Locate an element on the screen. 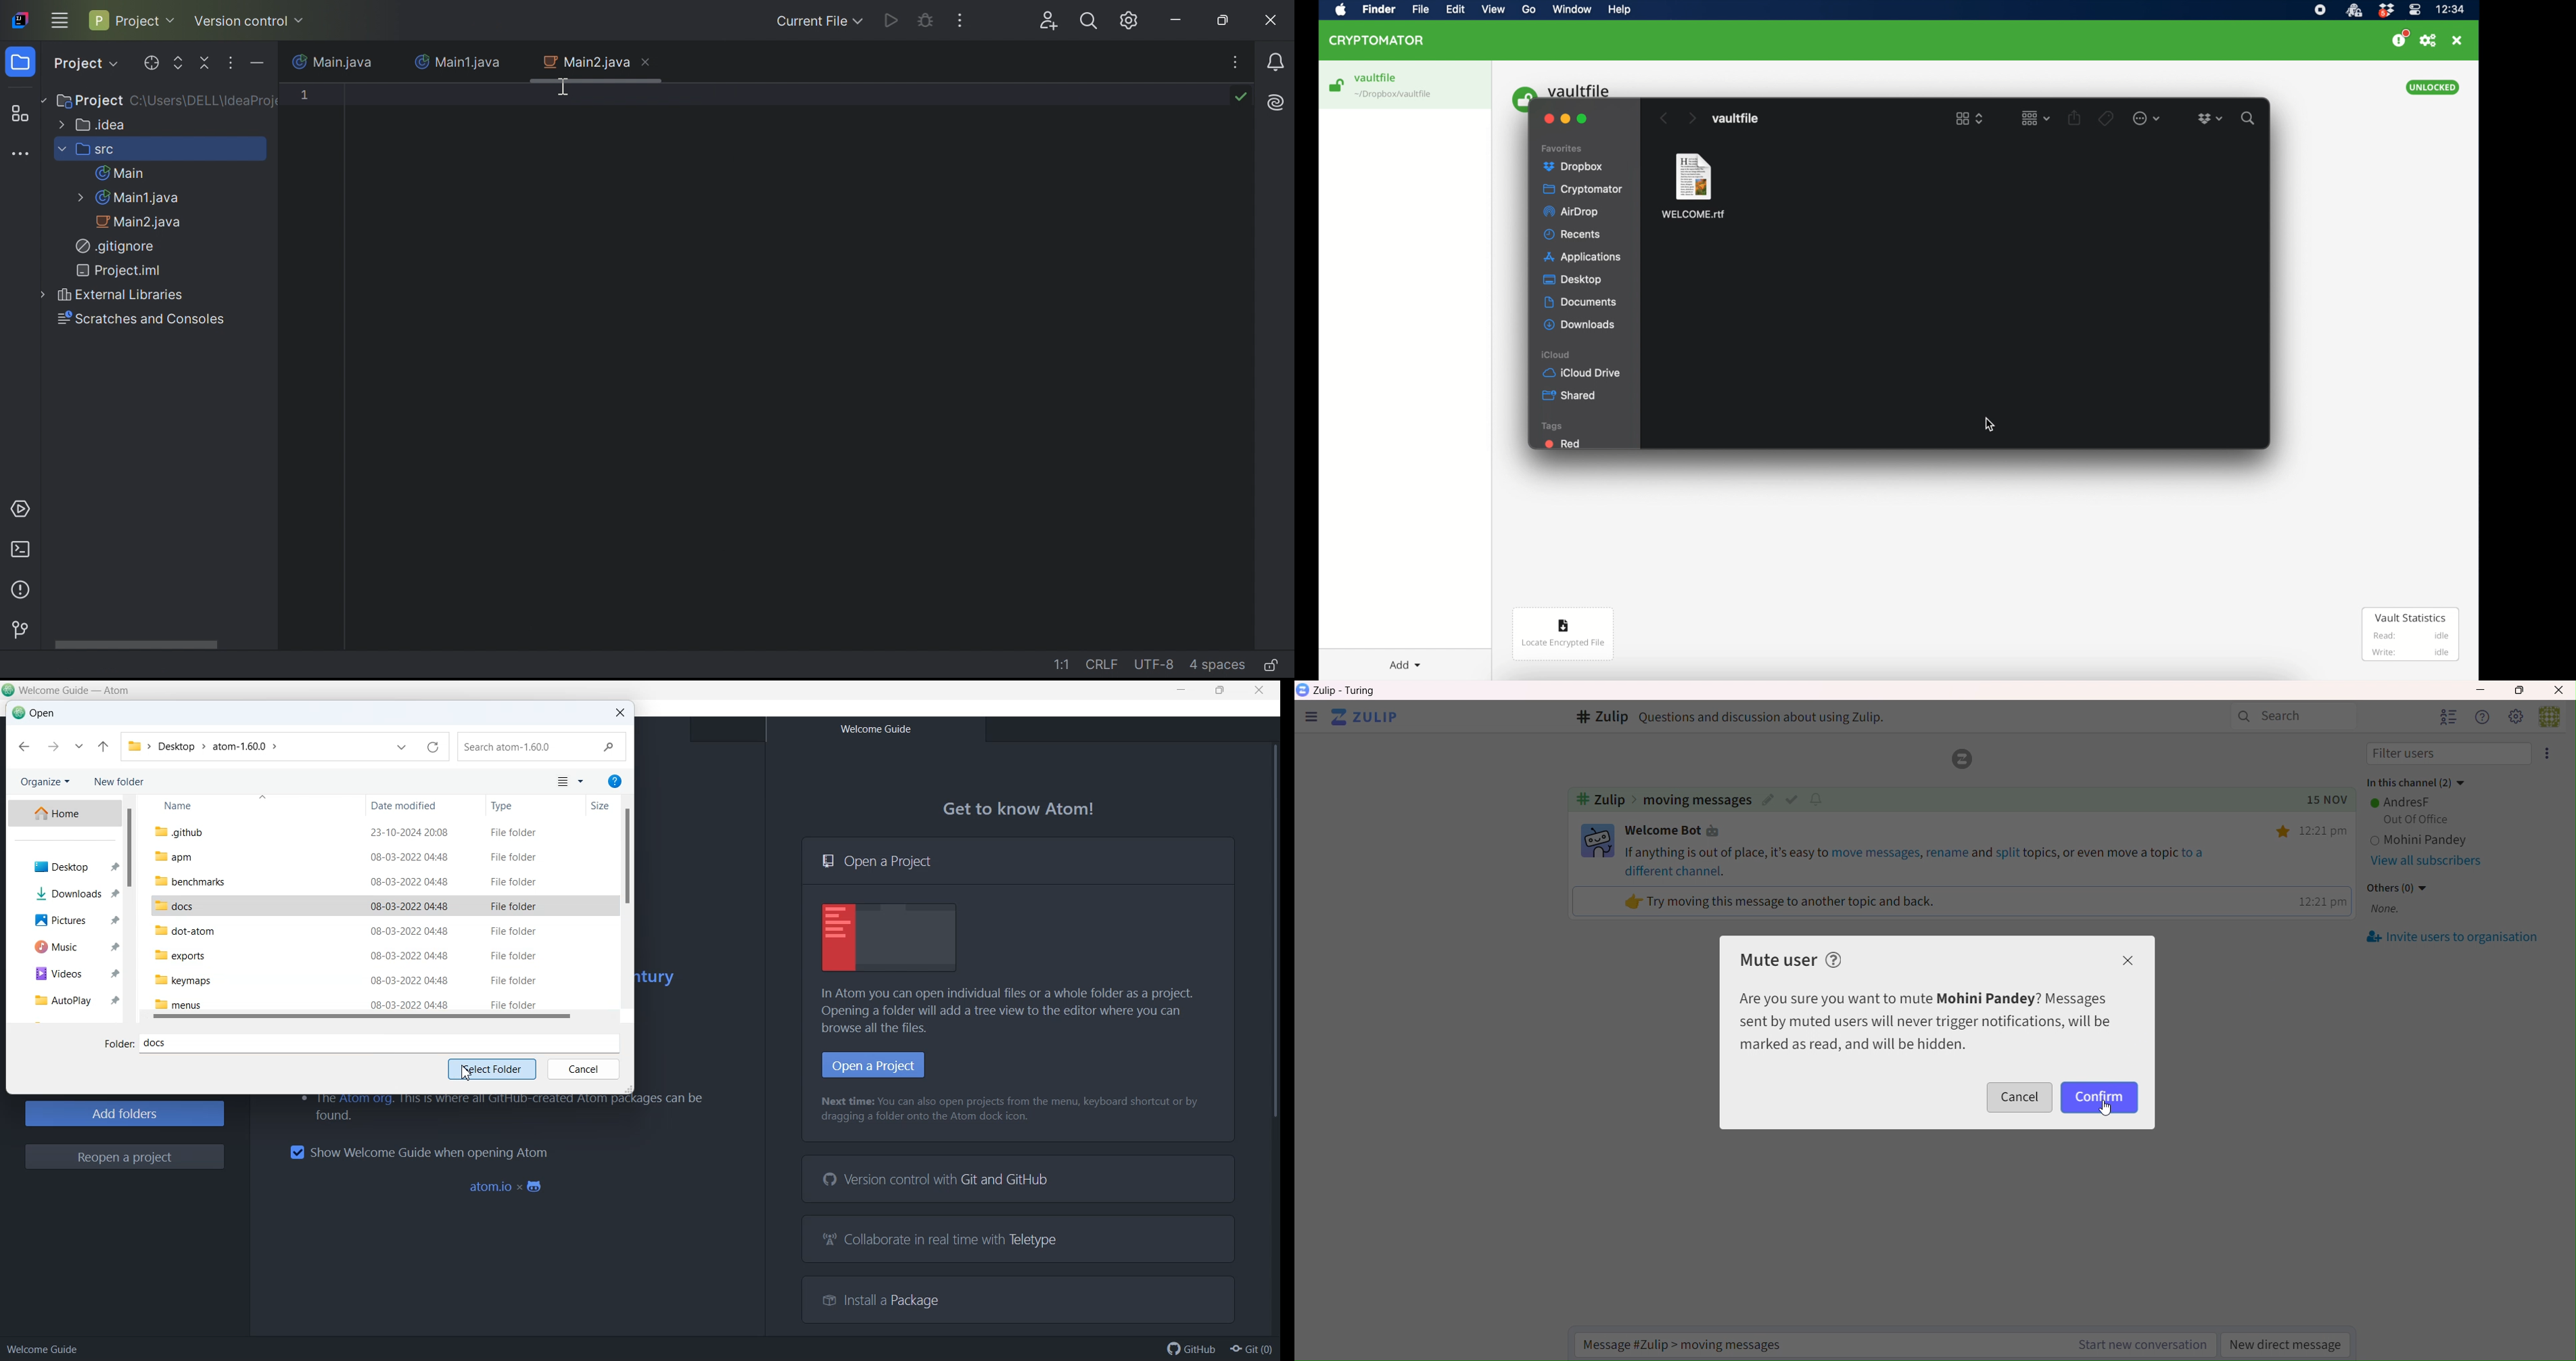 This screenshot has height=1372, width=2576. Welcome Bot  is located at coordinates (1677, 831).